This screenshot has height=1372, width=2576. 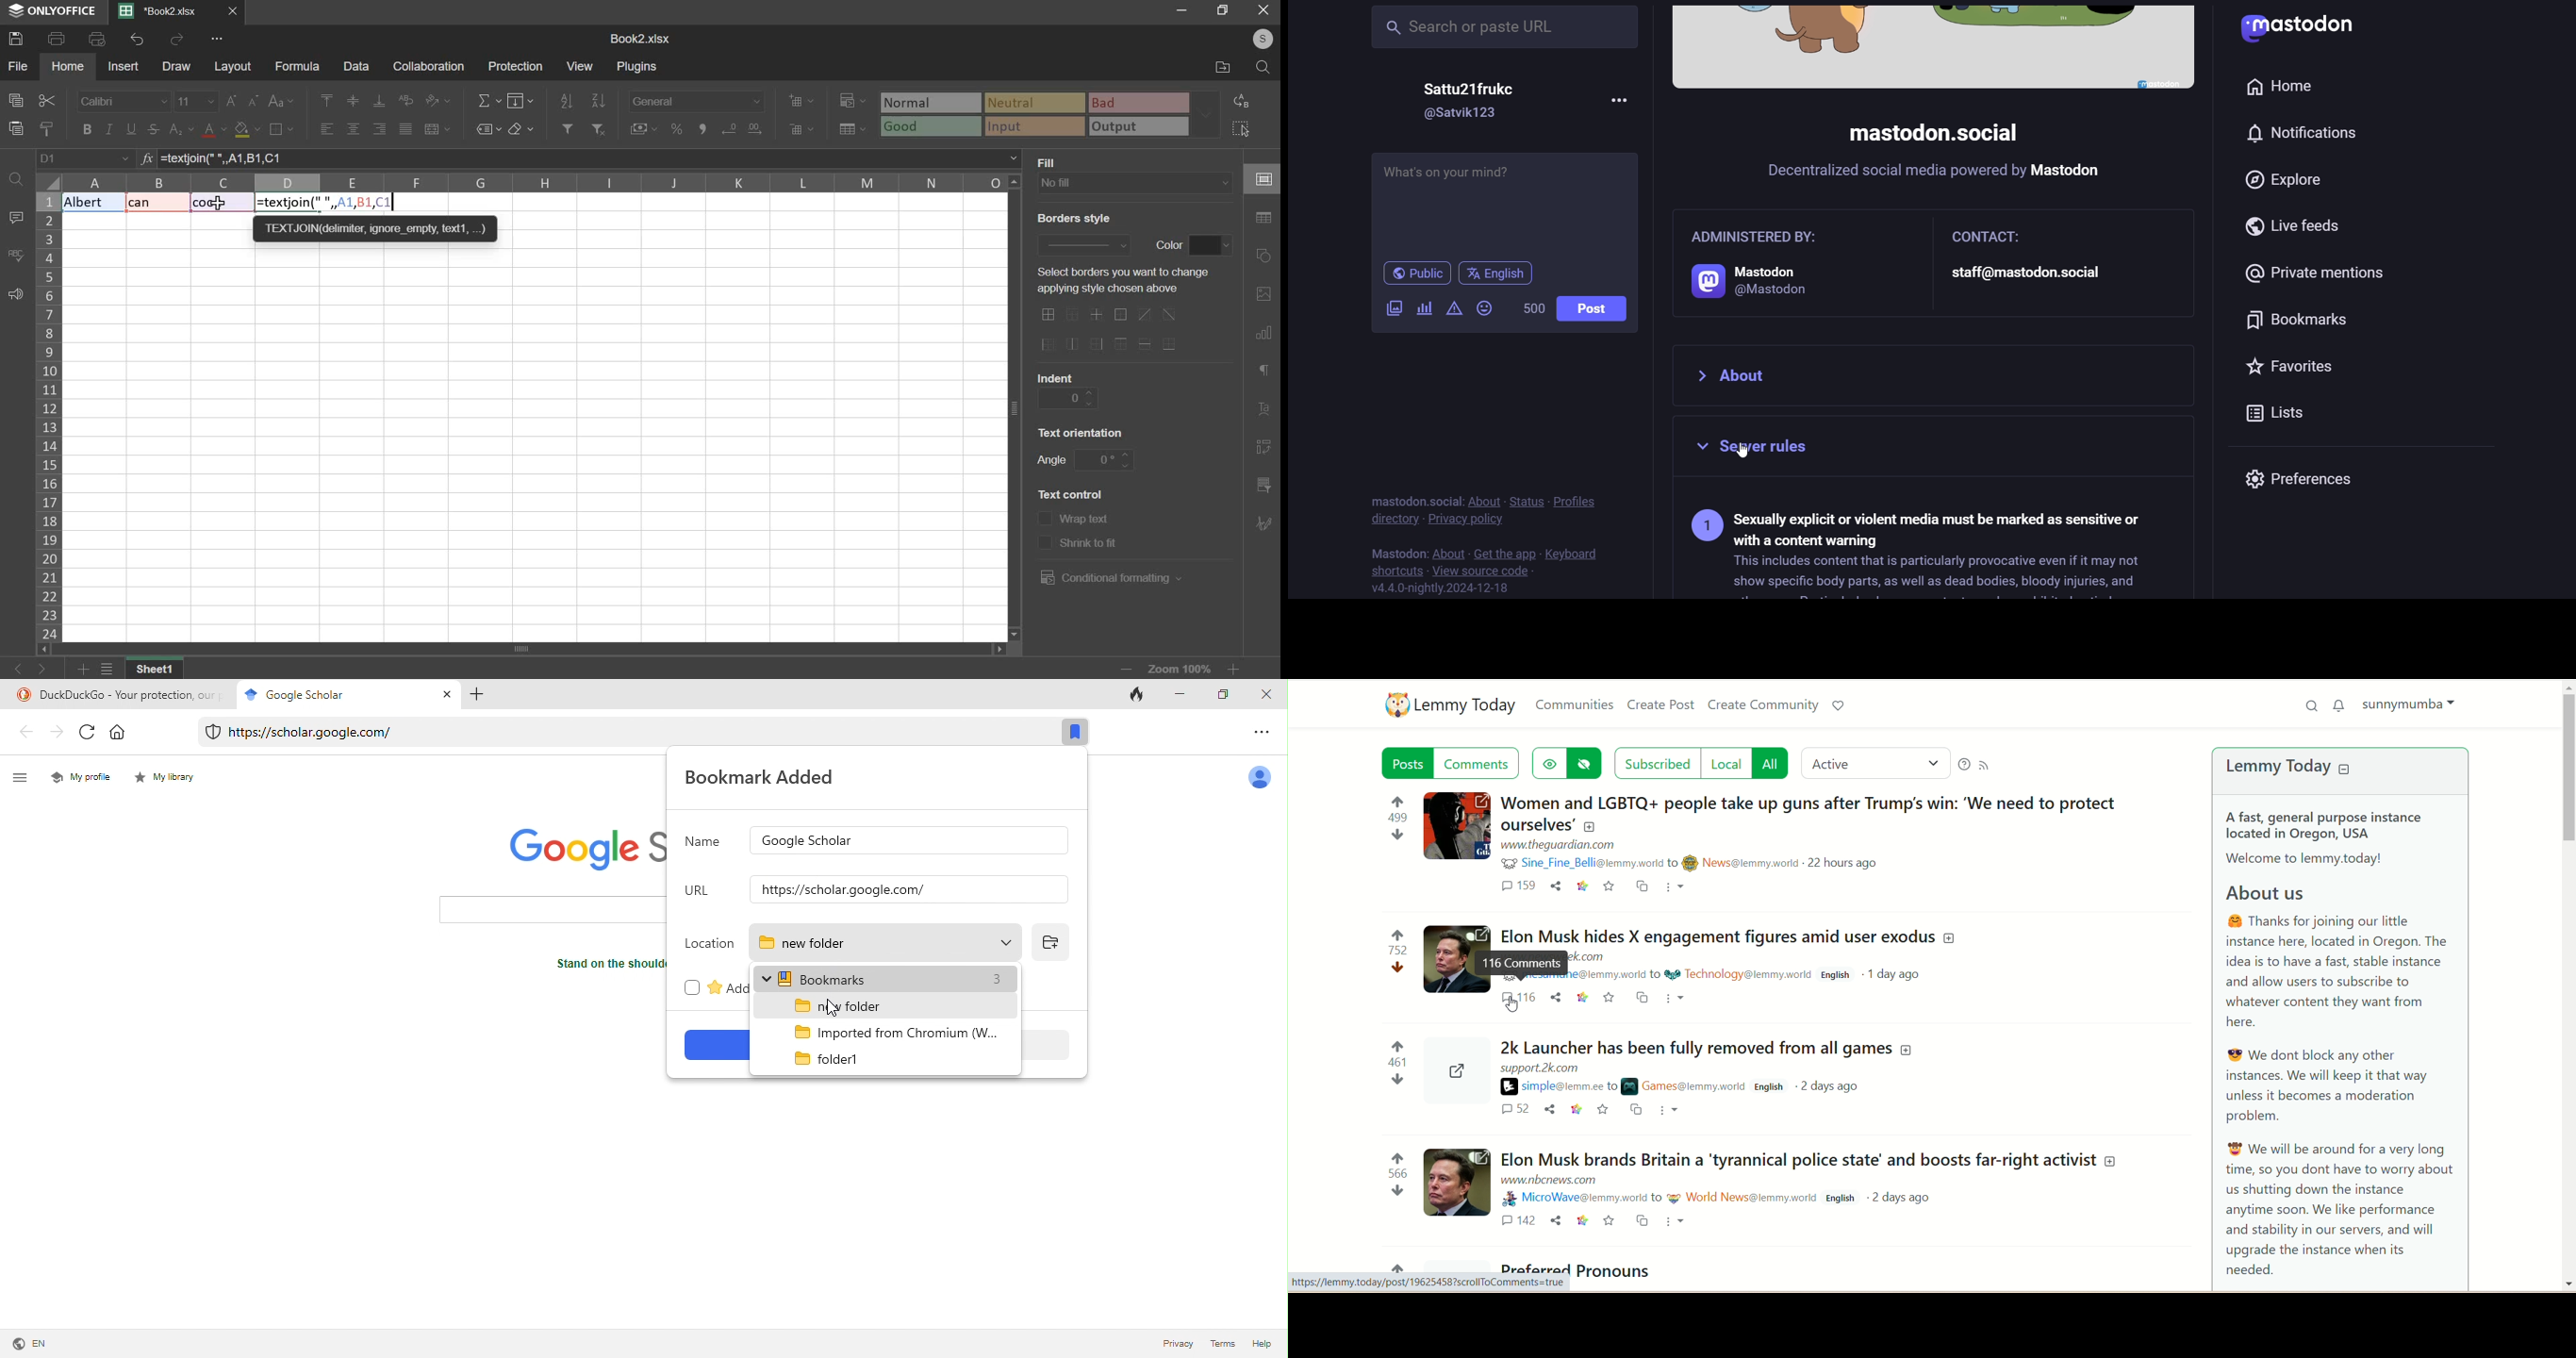 What do you see at coordinates (2300, 370) in the screenshot?
I see `favorite` at bounding box center [2300, 370].